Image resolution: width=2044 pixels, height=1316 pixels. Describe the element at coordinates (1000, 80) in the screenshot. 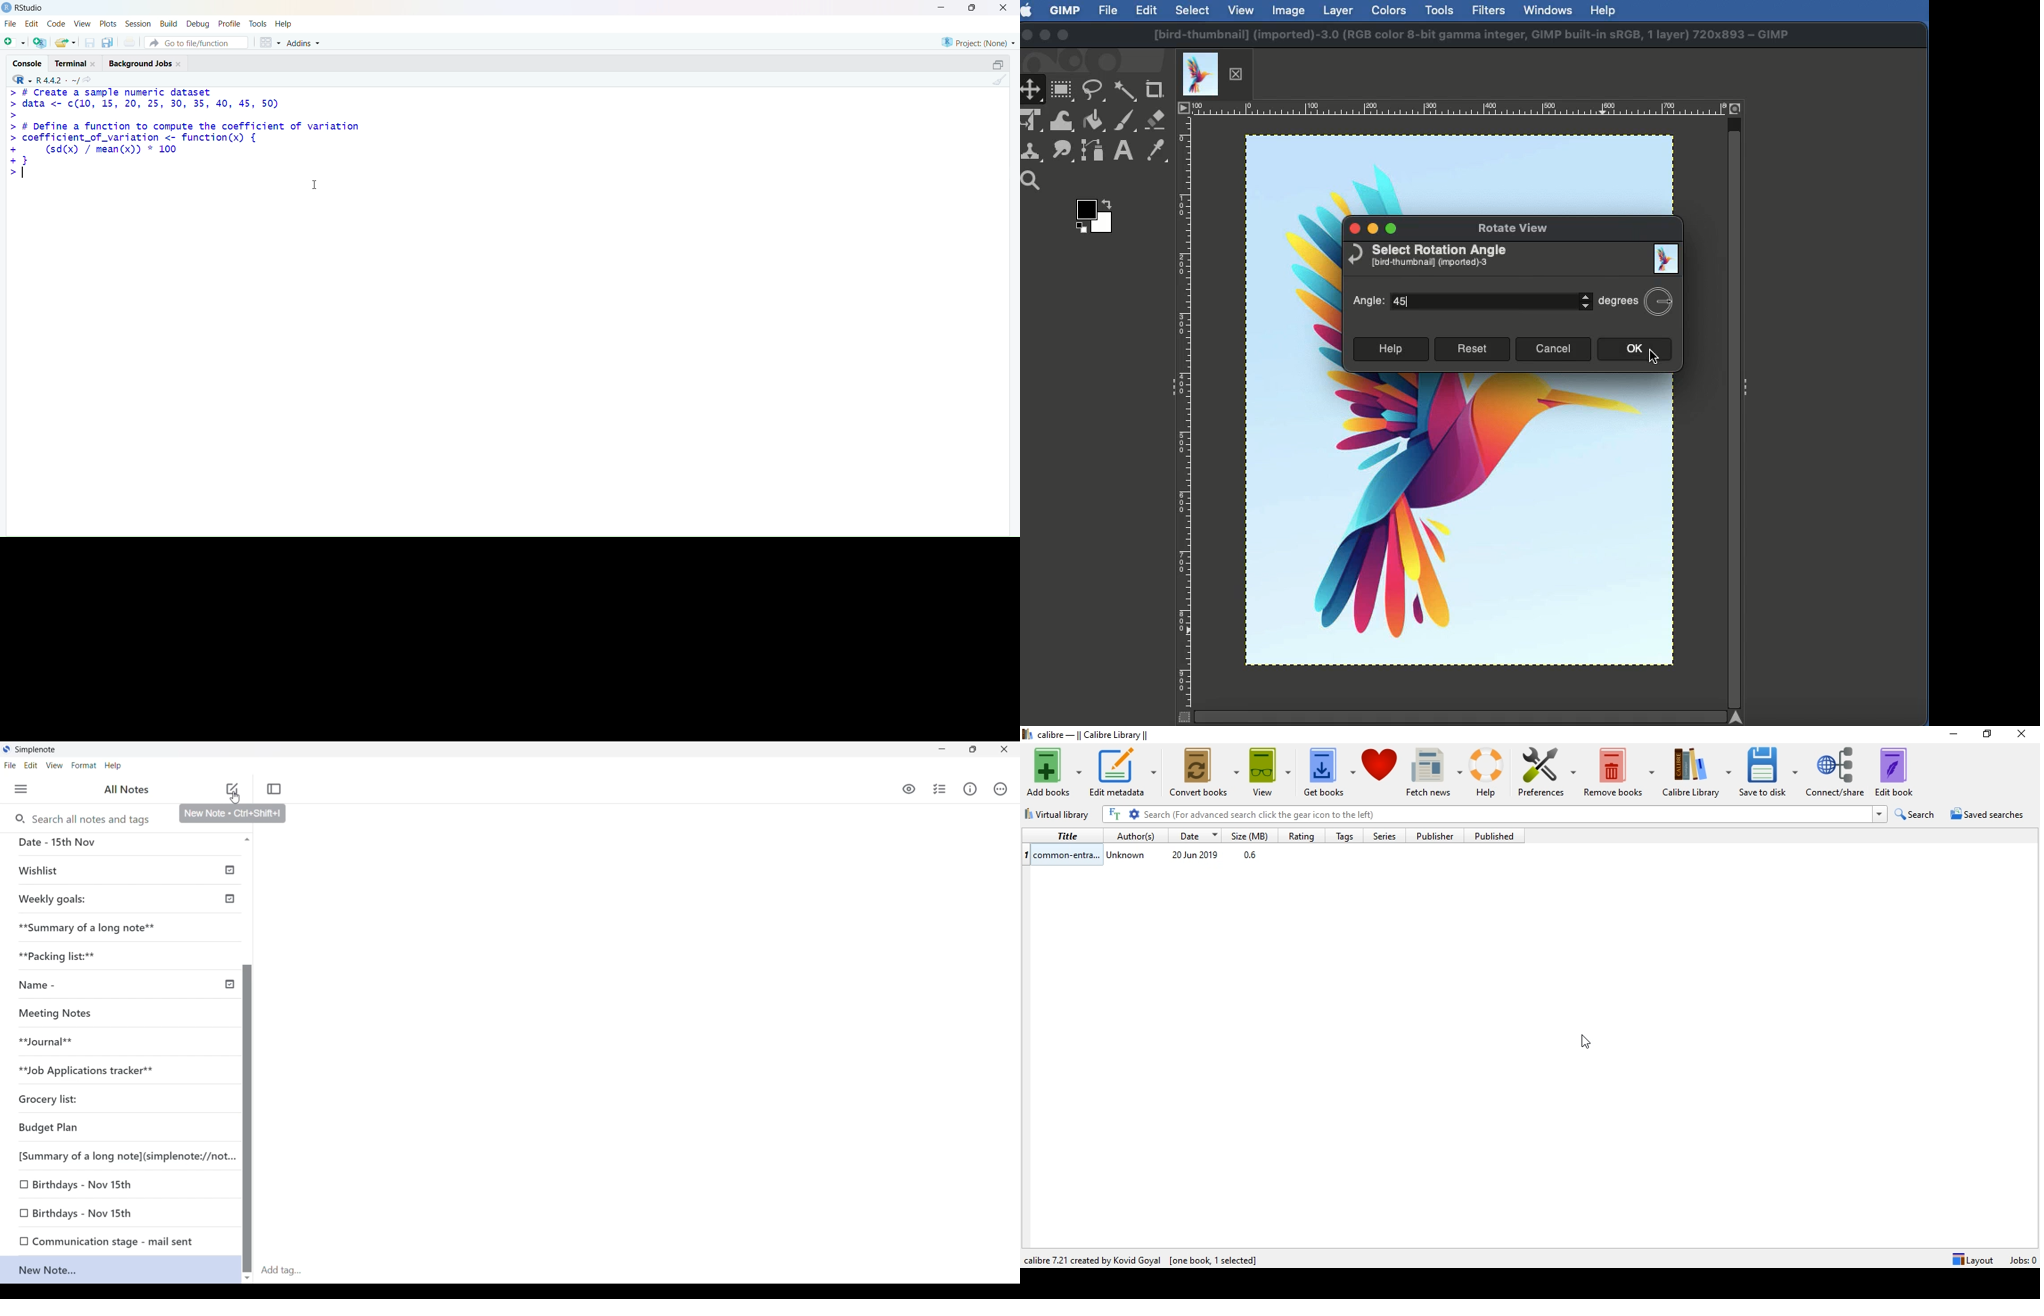

I see `clean` at that location.